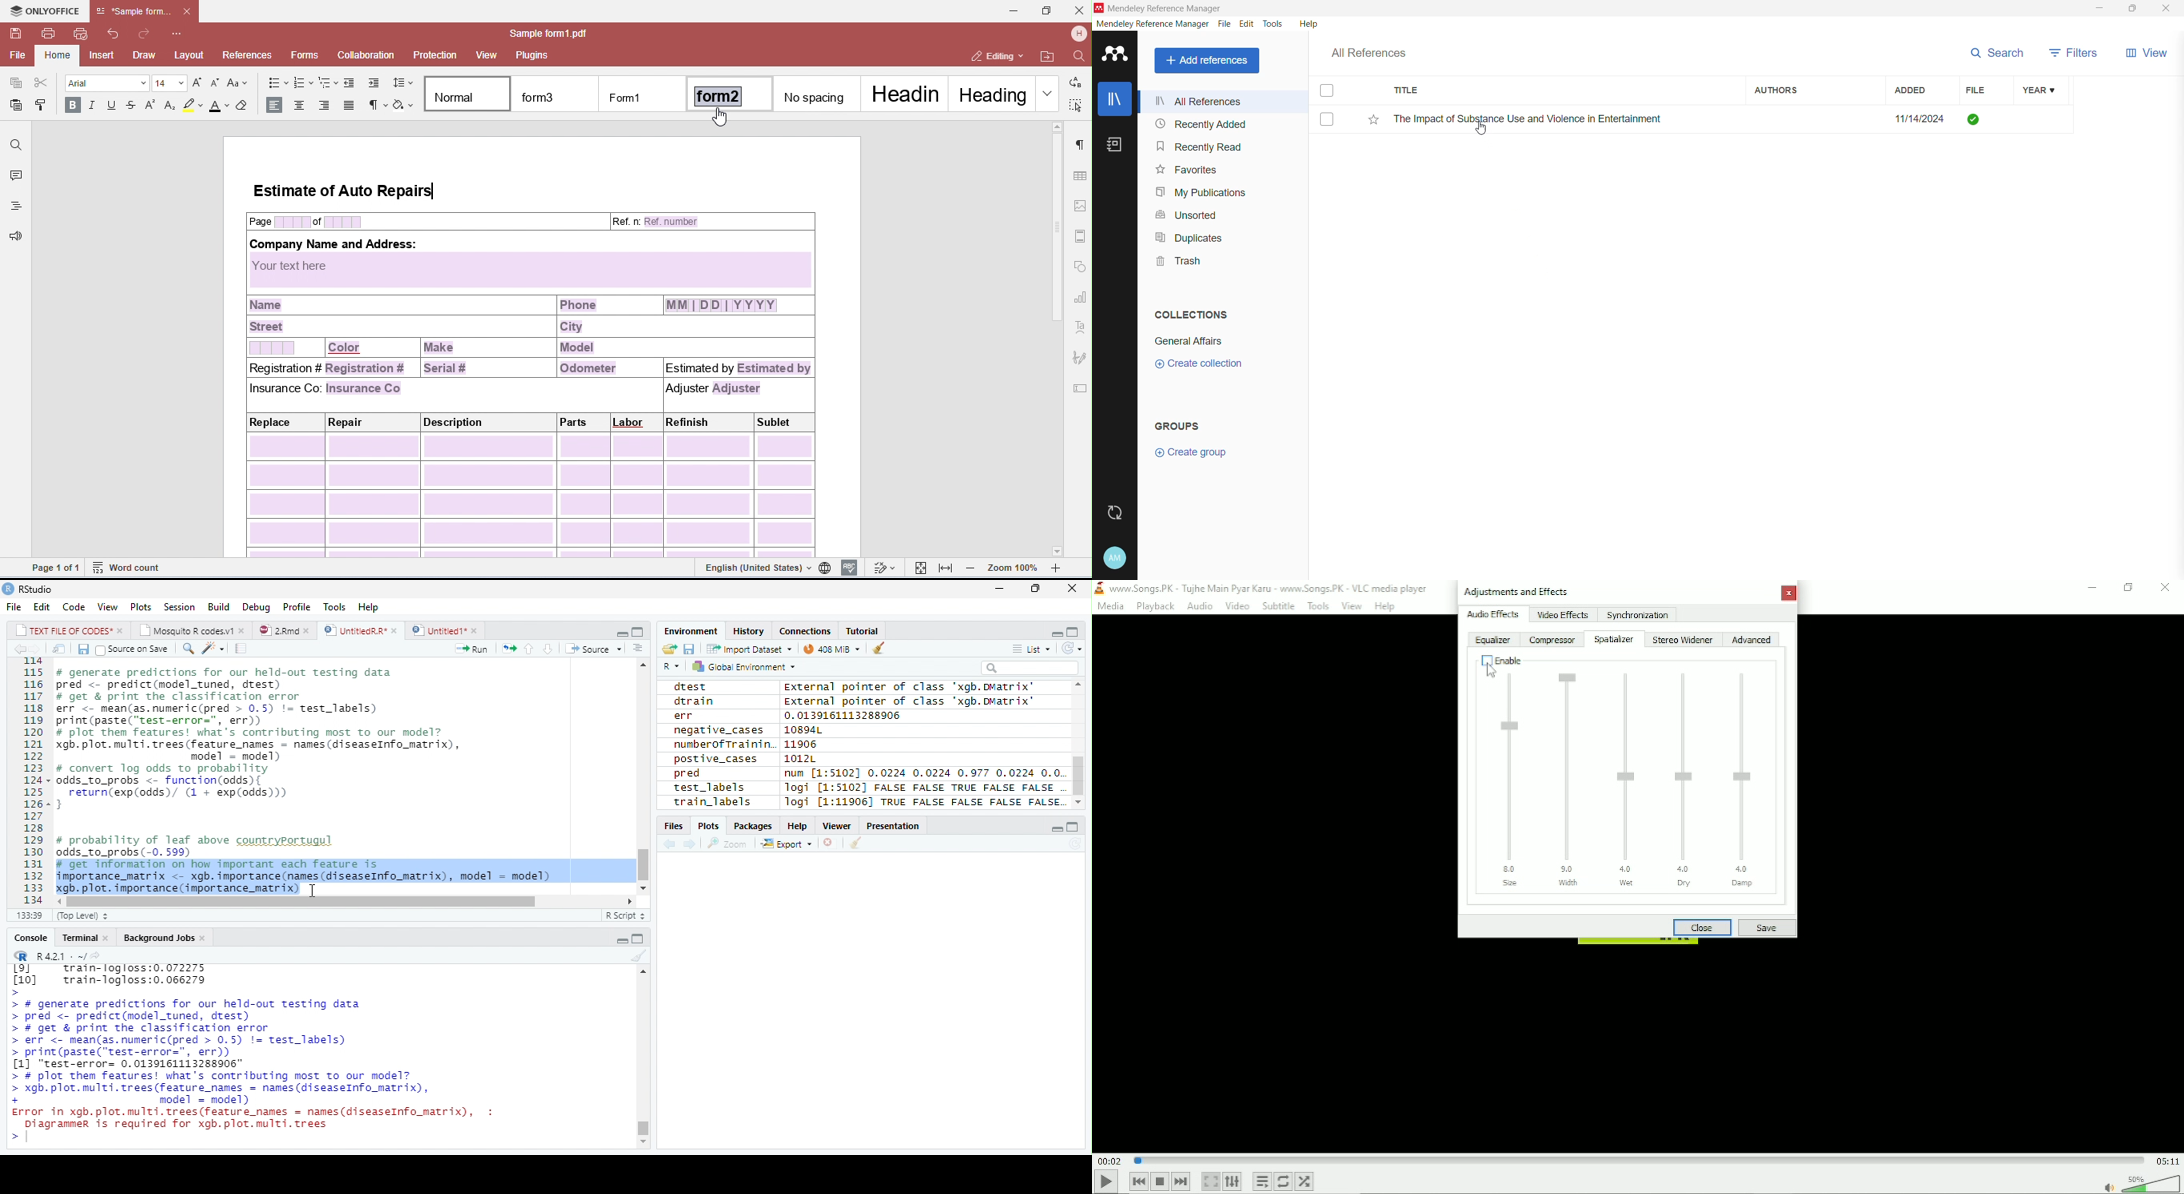 The width and height of the screenshot is (2184, 1204). I want to click on 2.Rmd, so click(285, 630).